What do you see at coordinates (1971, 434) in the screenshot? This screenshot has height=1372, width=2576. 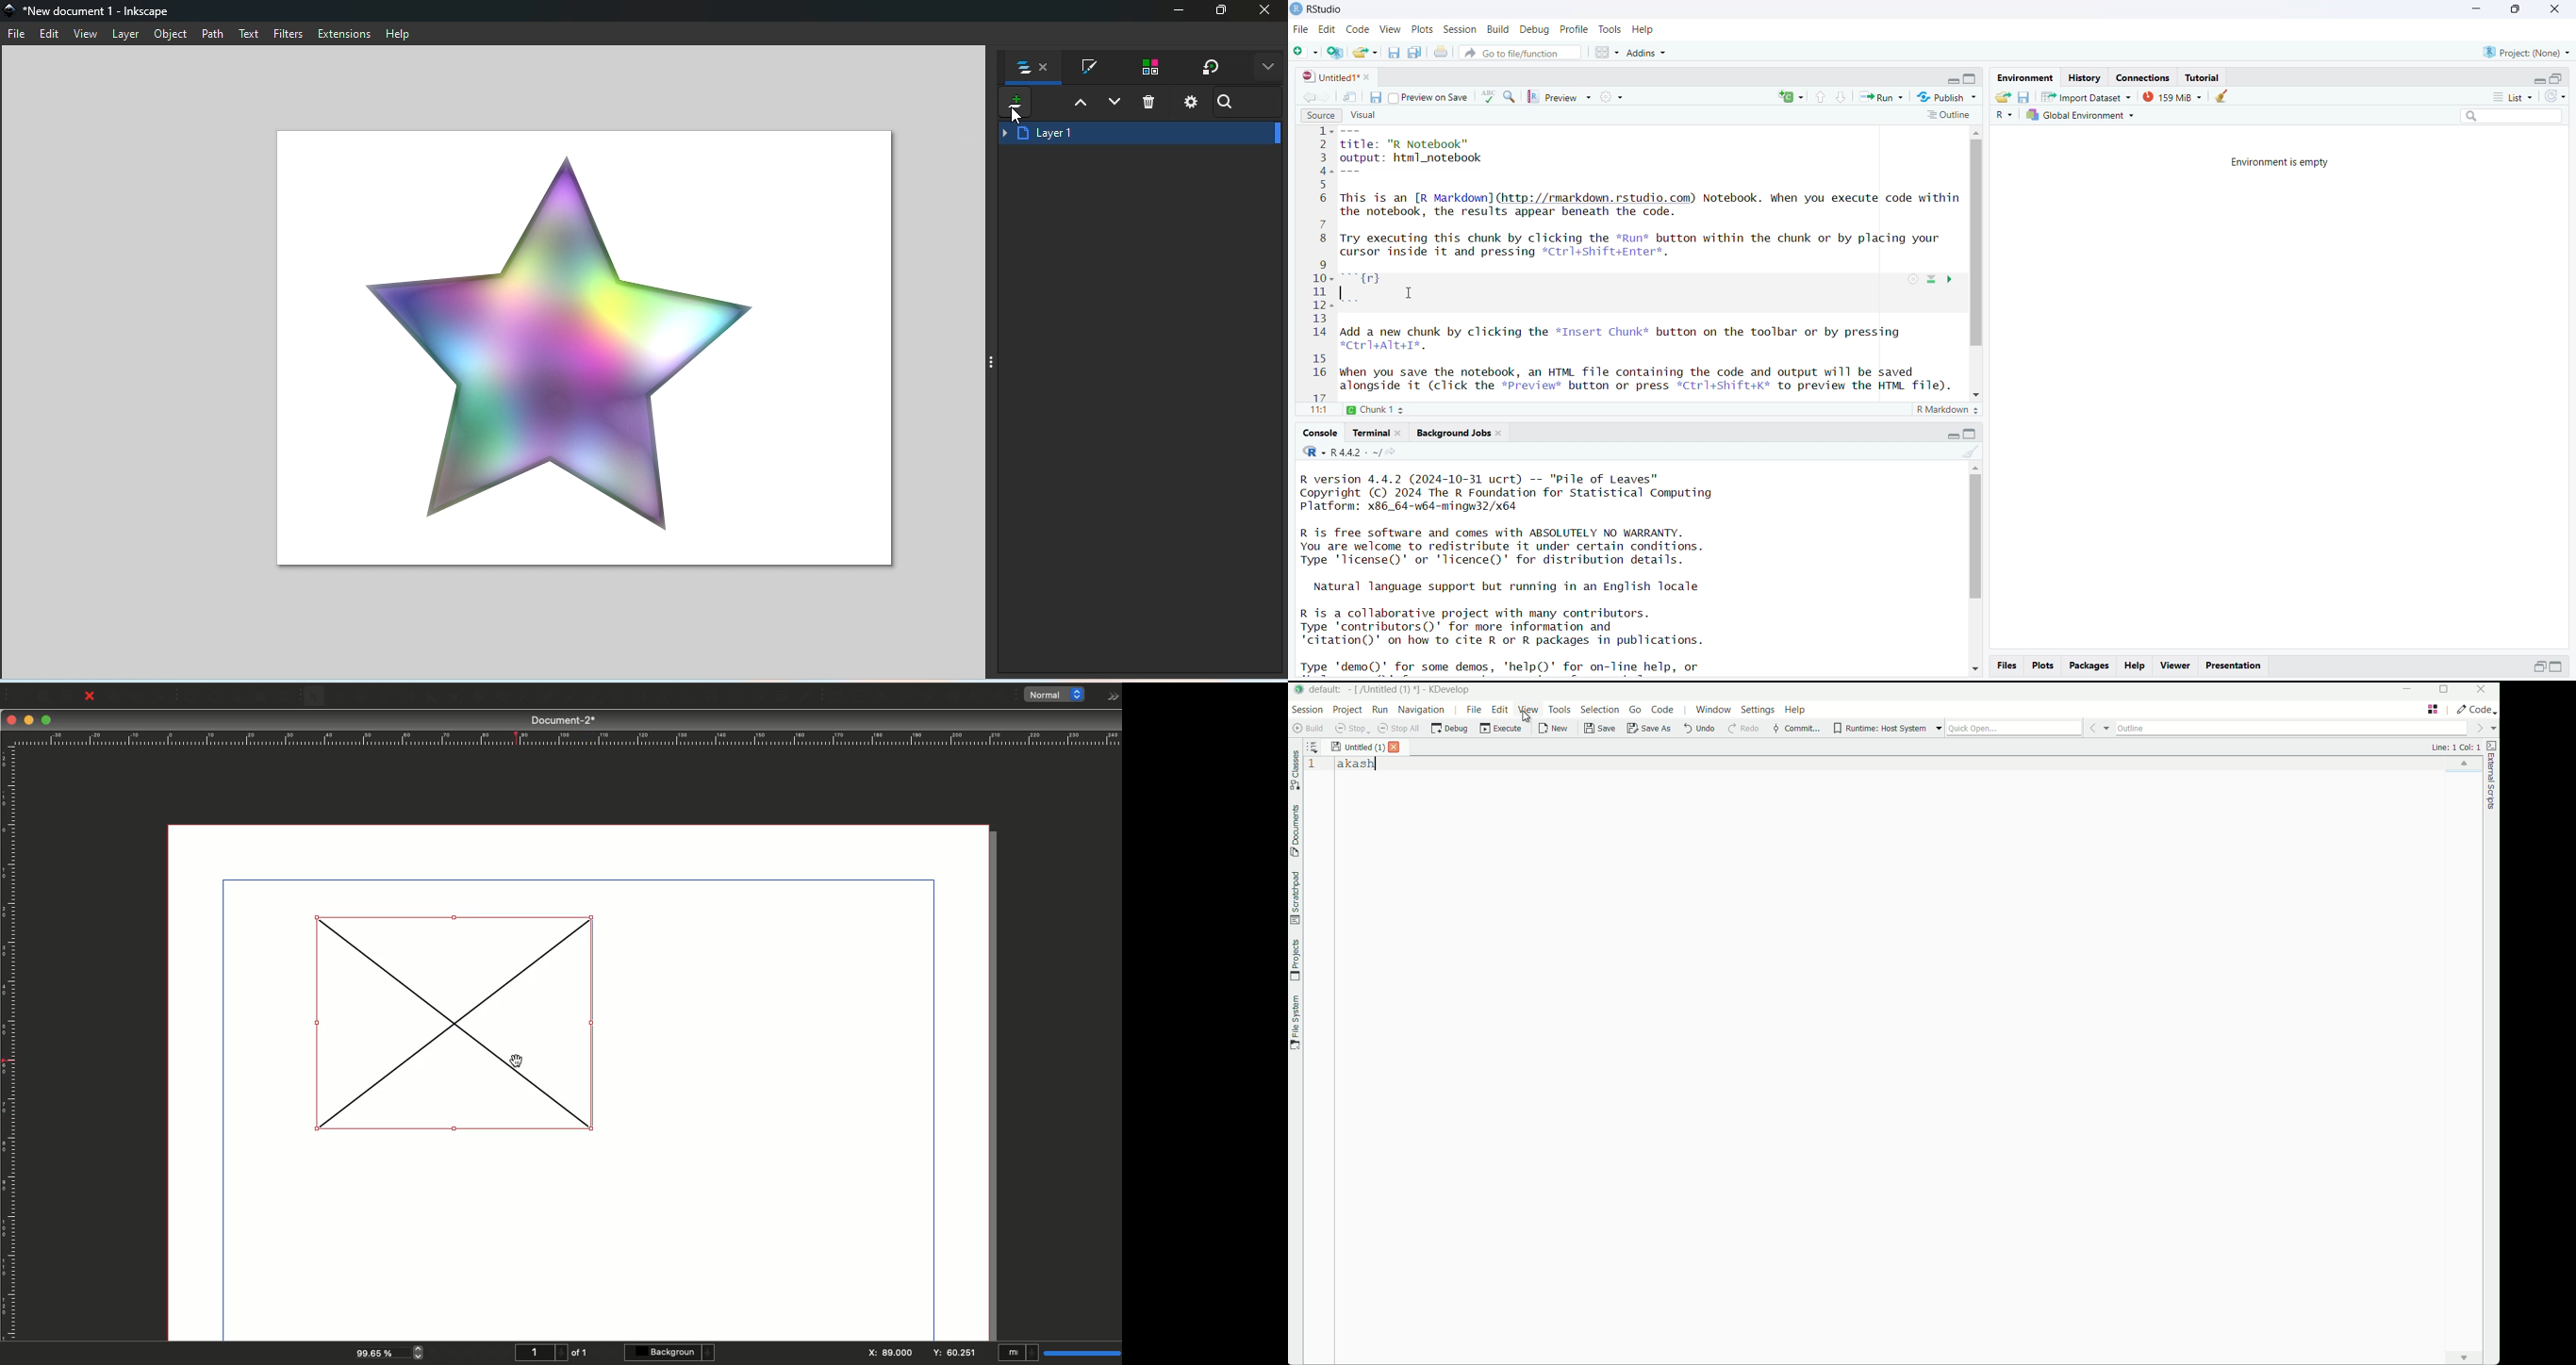 I see `collapse` at bounding box center [1971, 434].